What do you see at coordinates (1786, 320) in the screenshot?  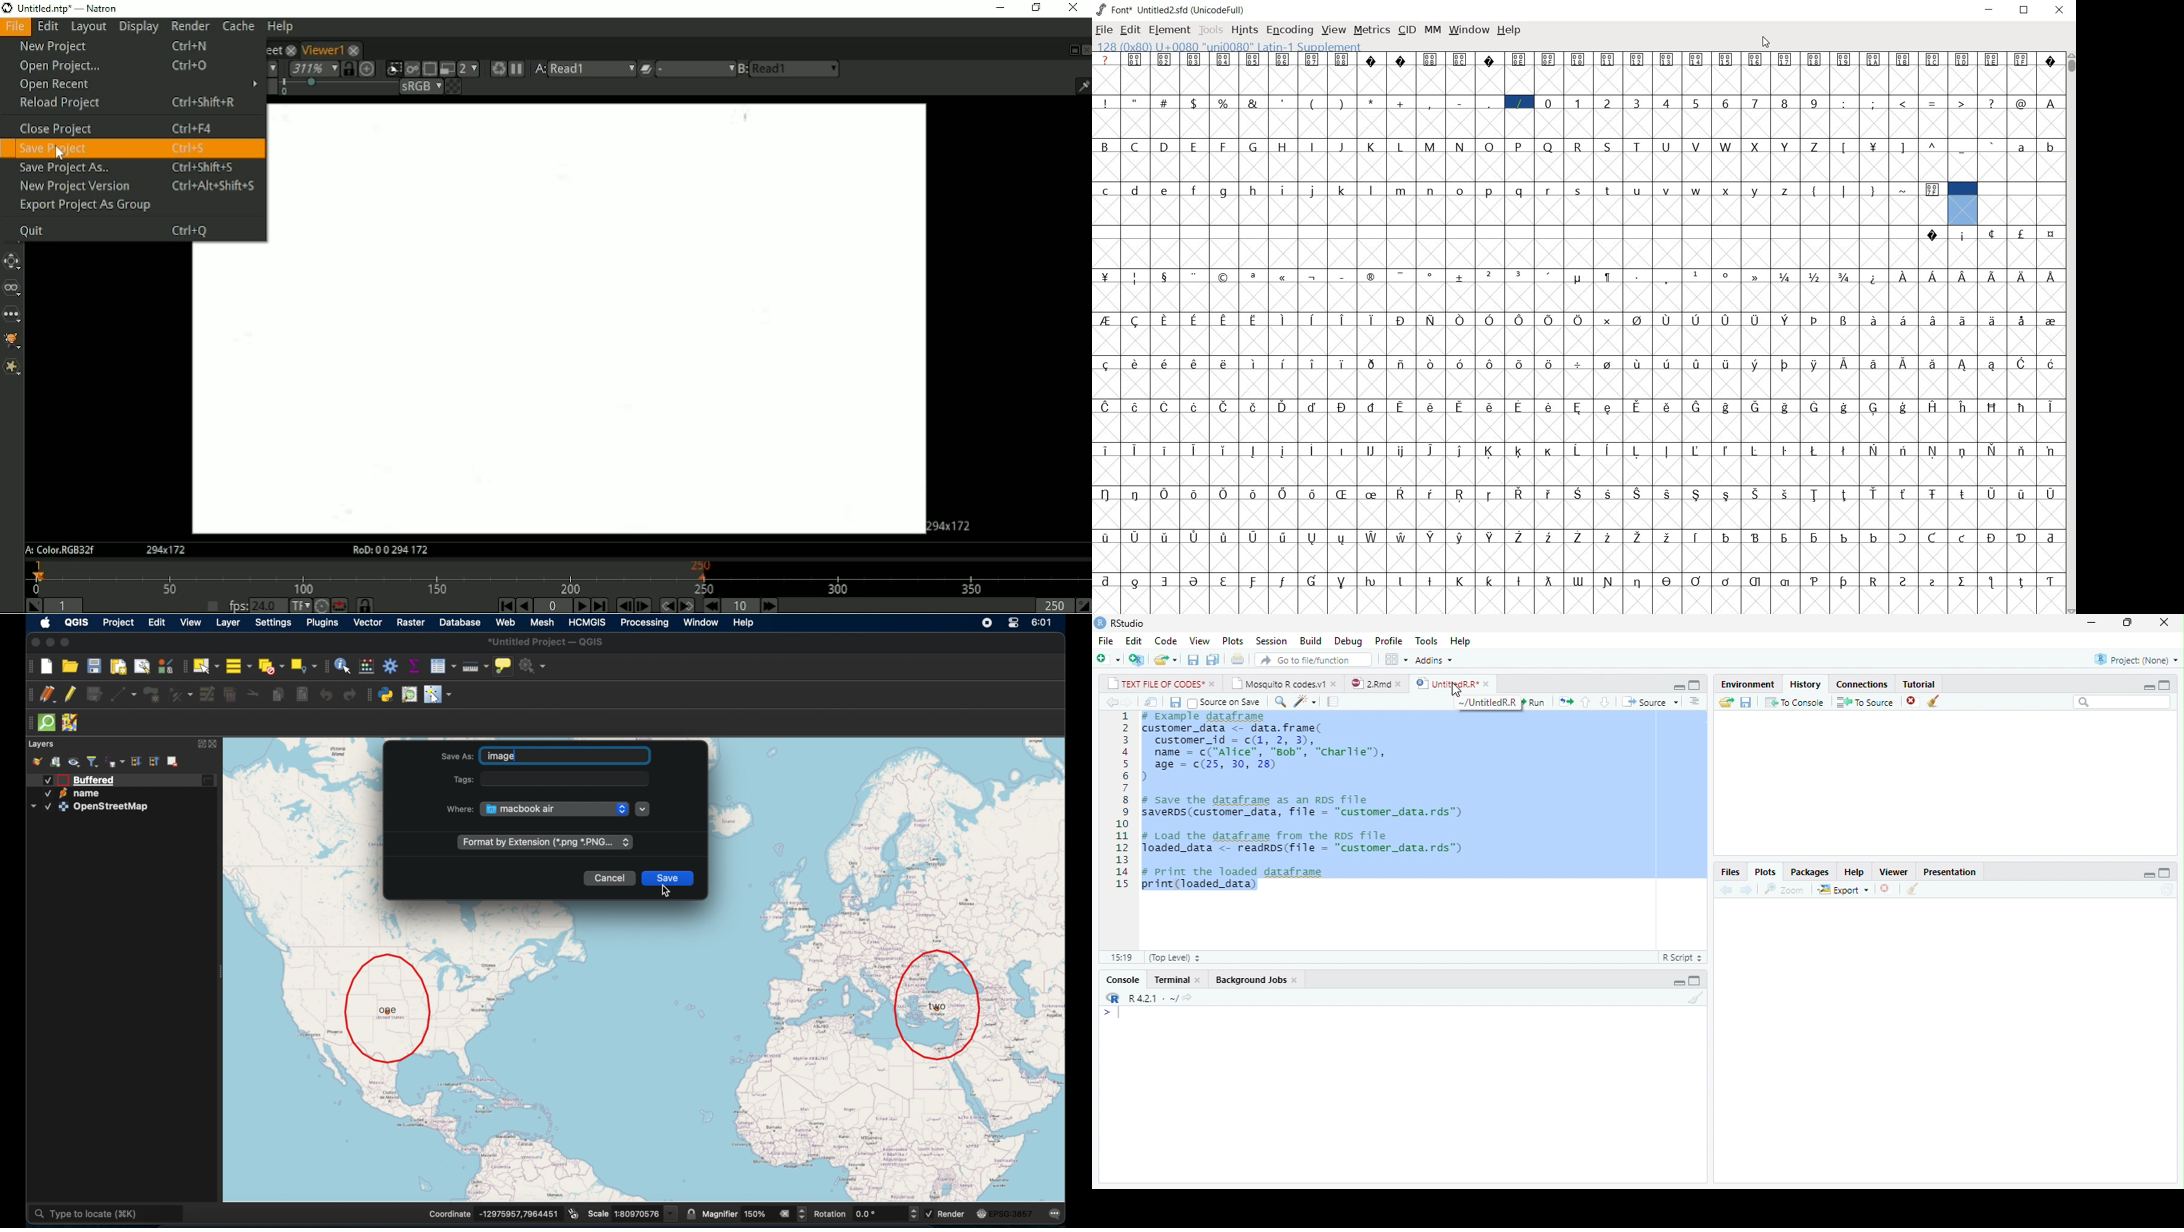 I see `Symbol` at bounding box center [1786, 320].